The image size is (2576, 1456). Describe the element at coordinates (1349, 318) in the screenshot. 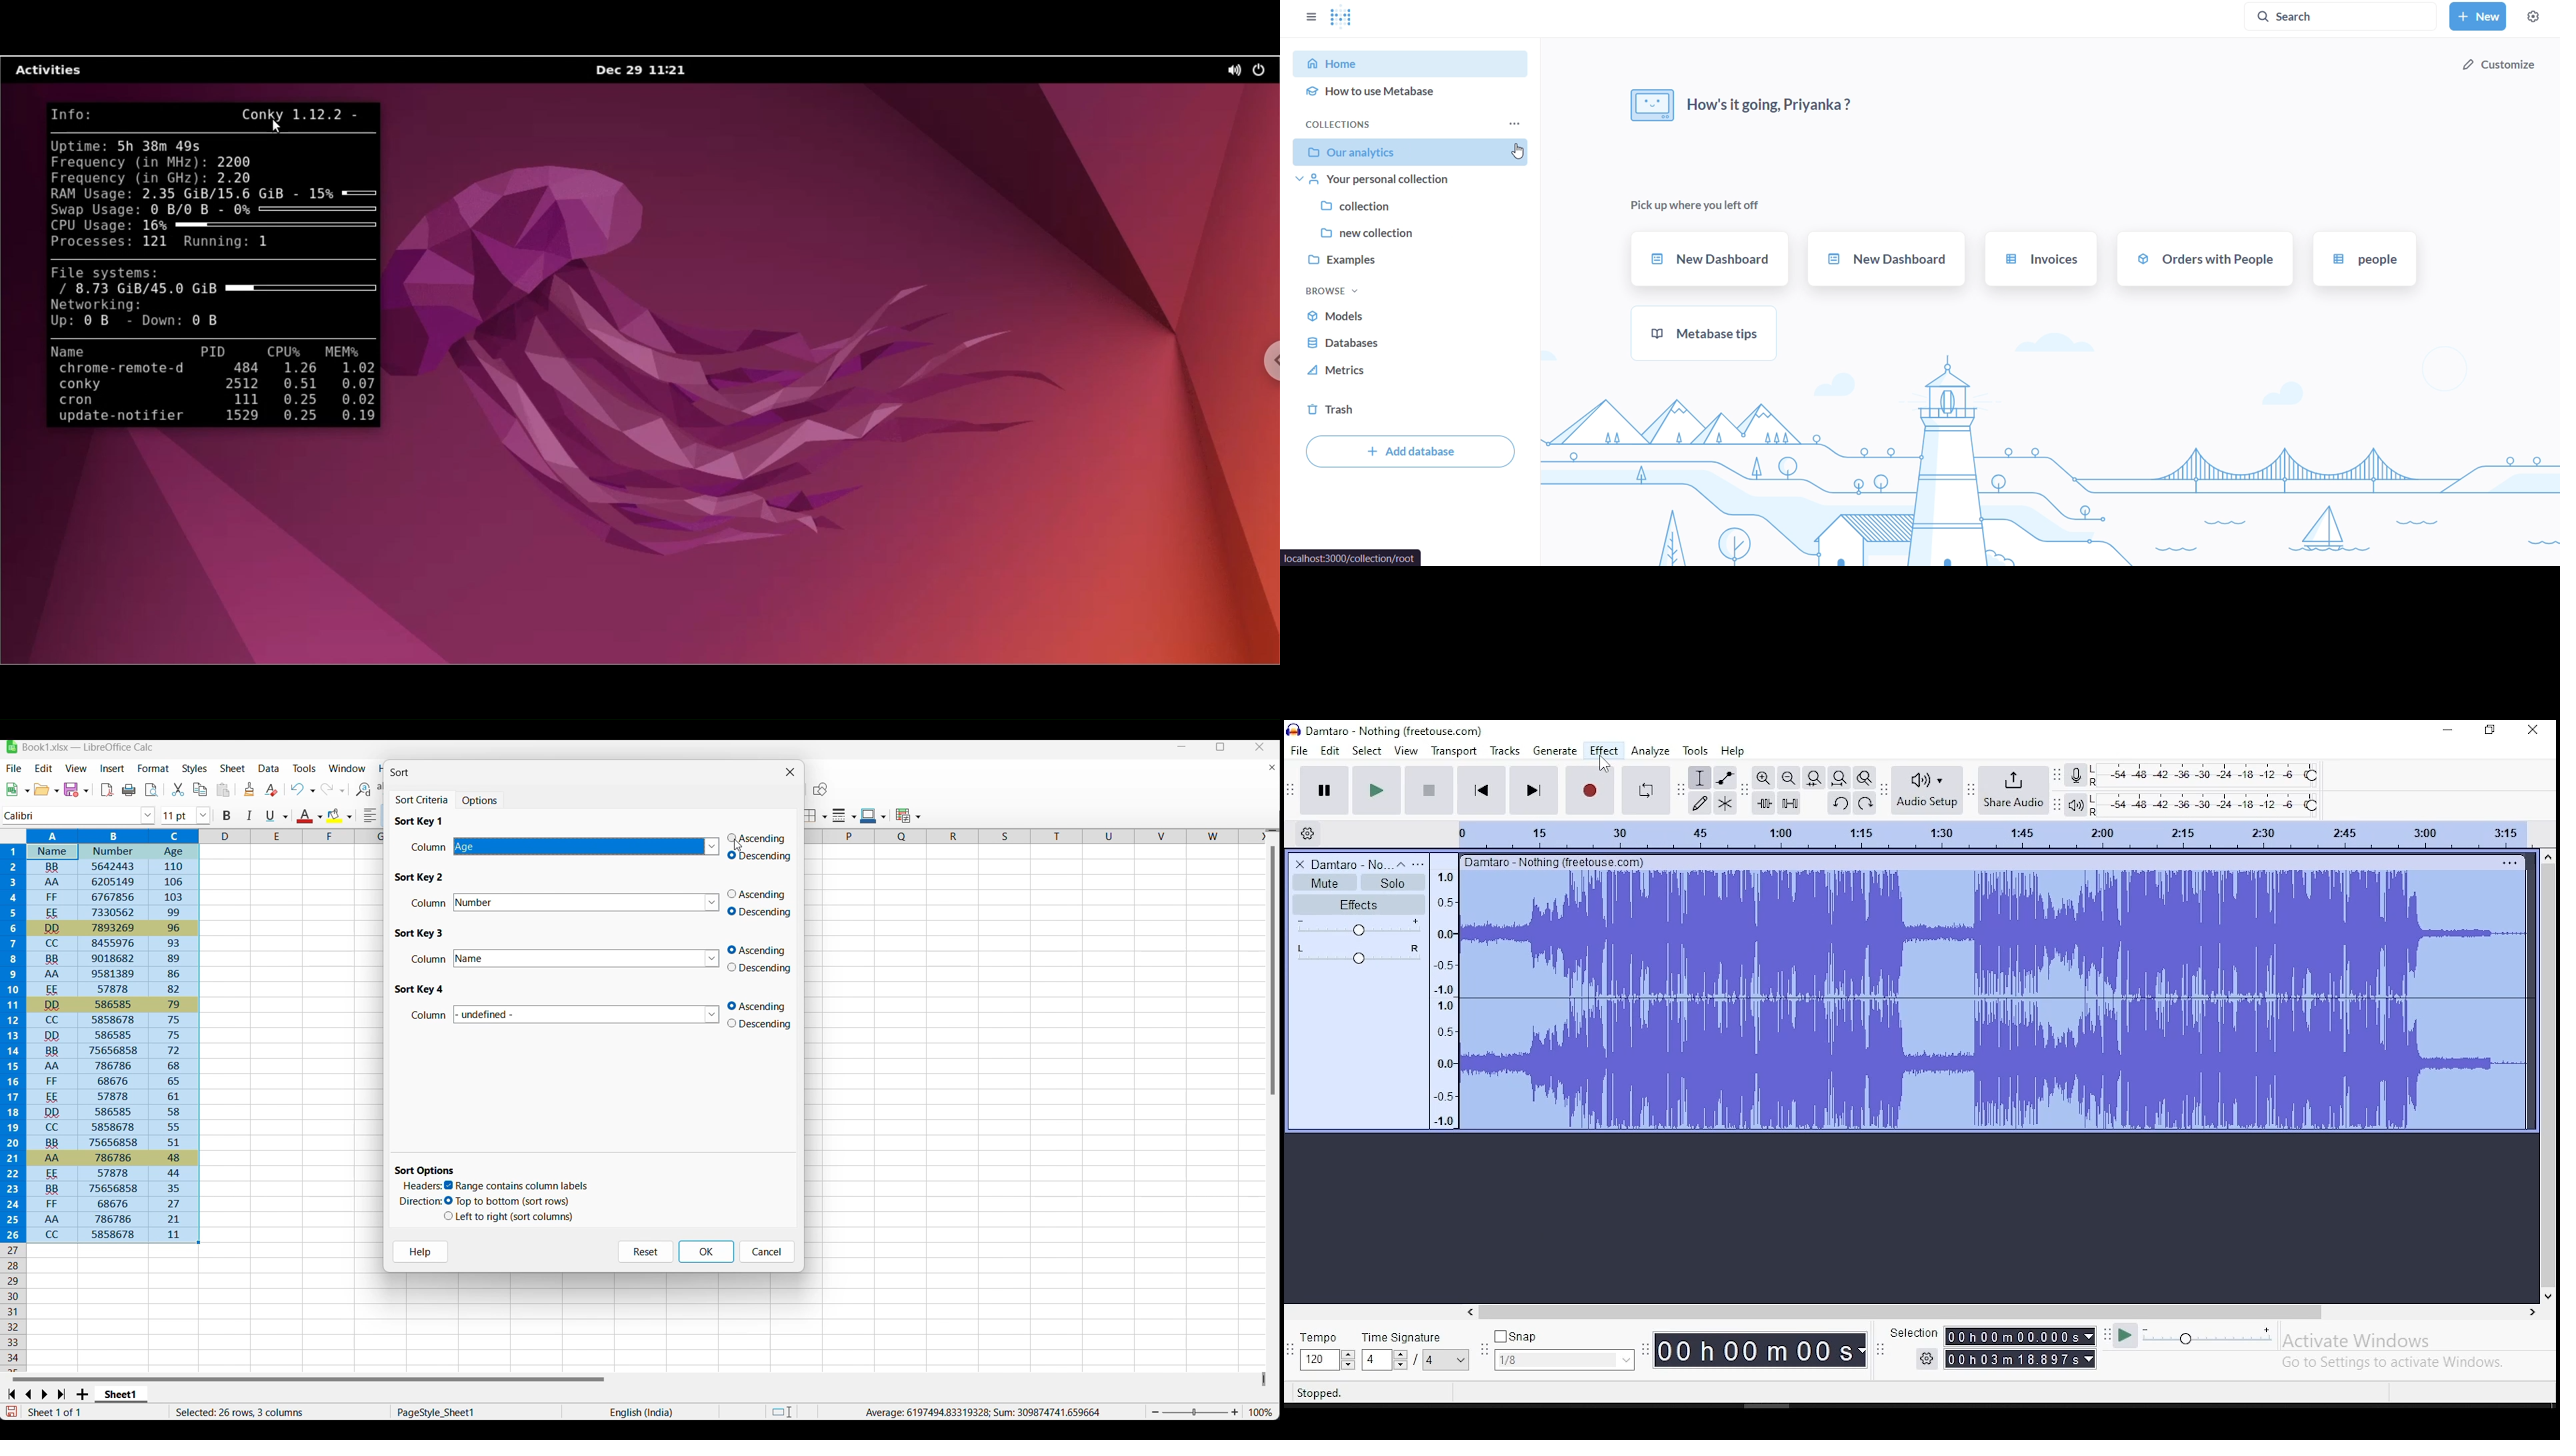

I see `models` at that location.